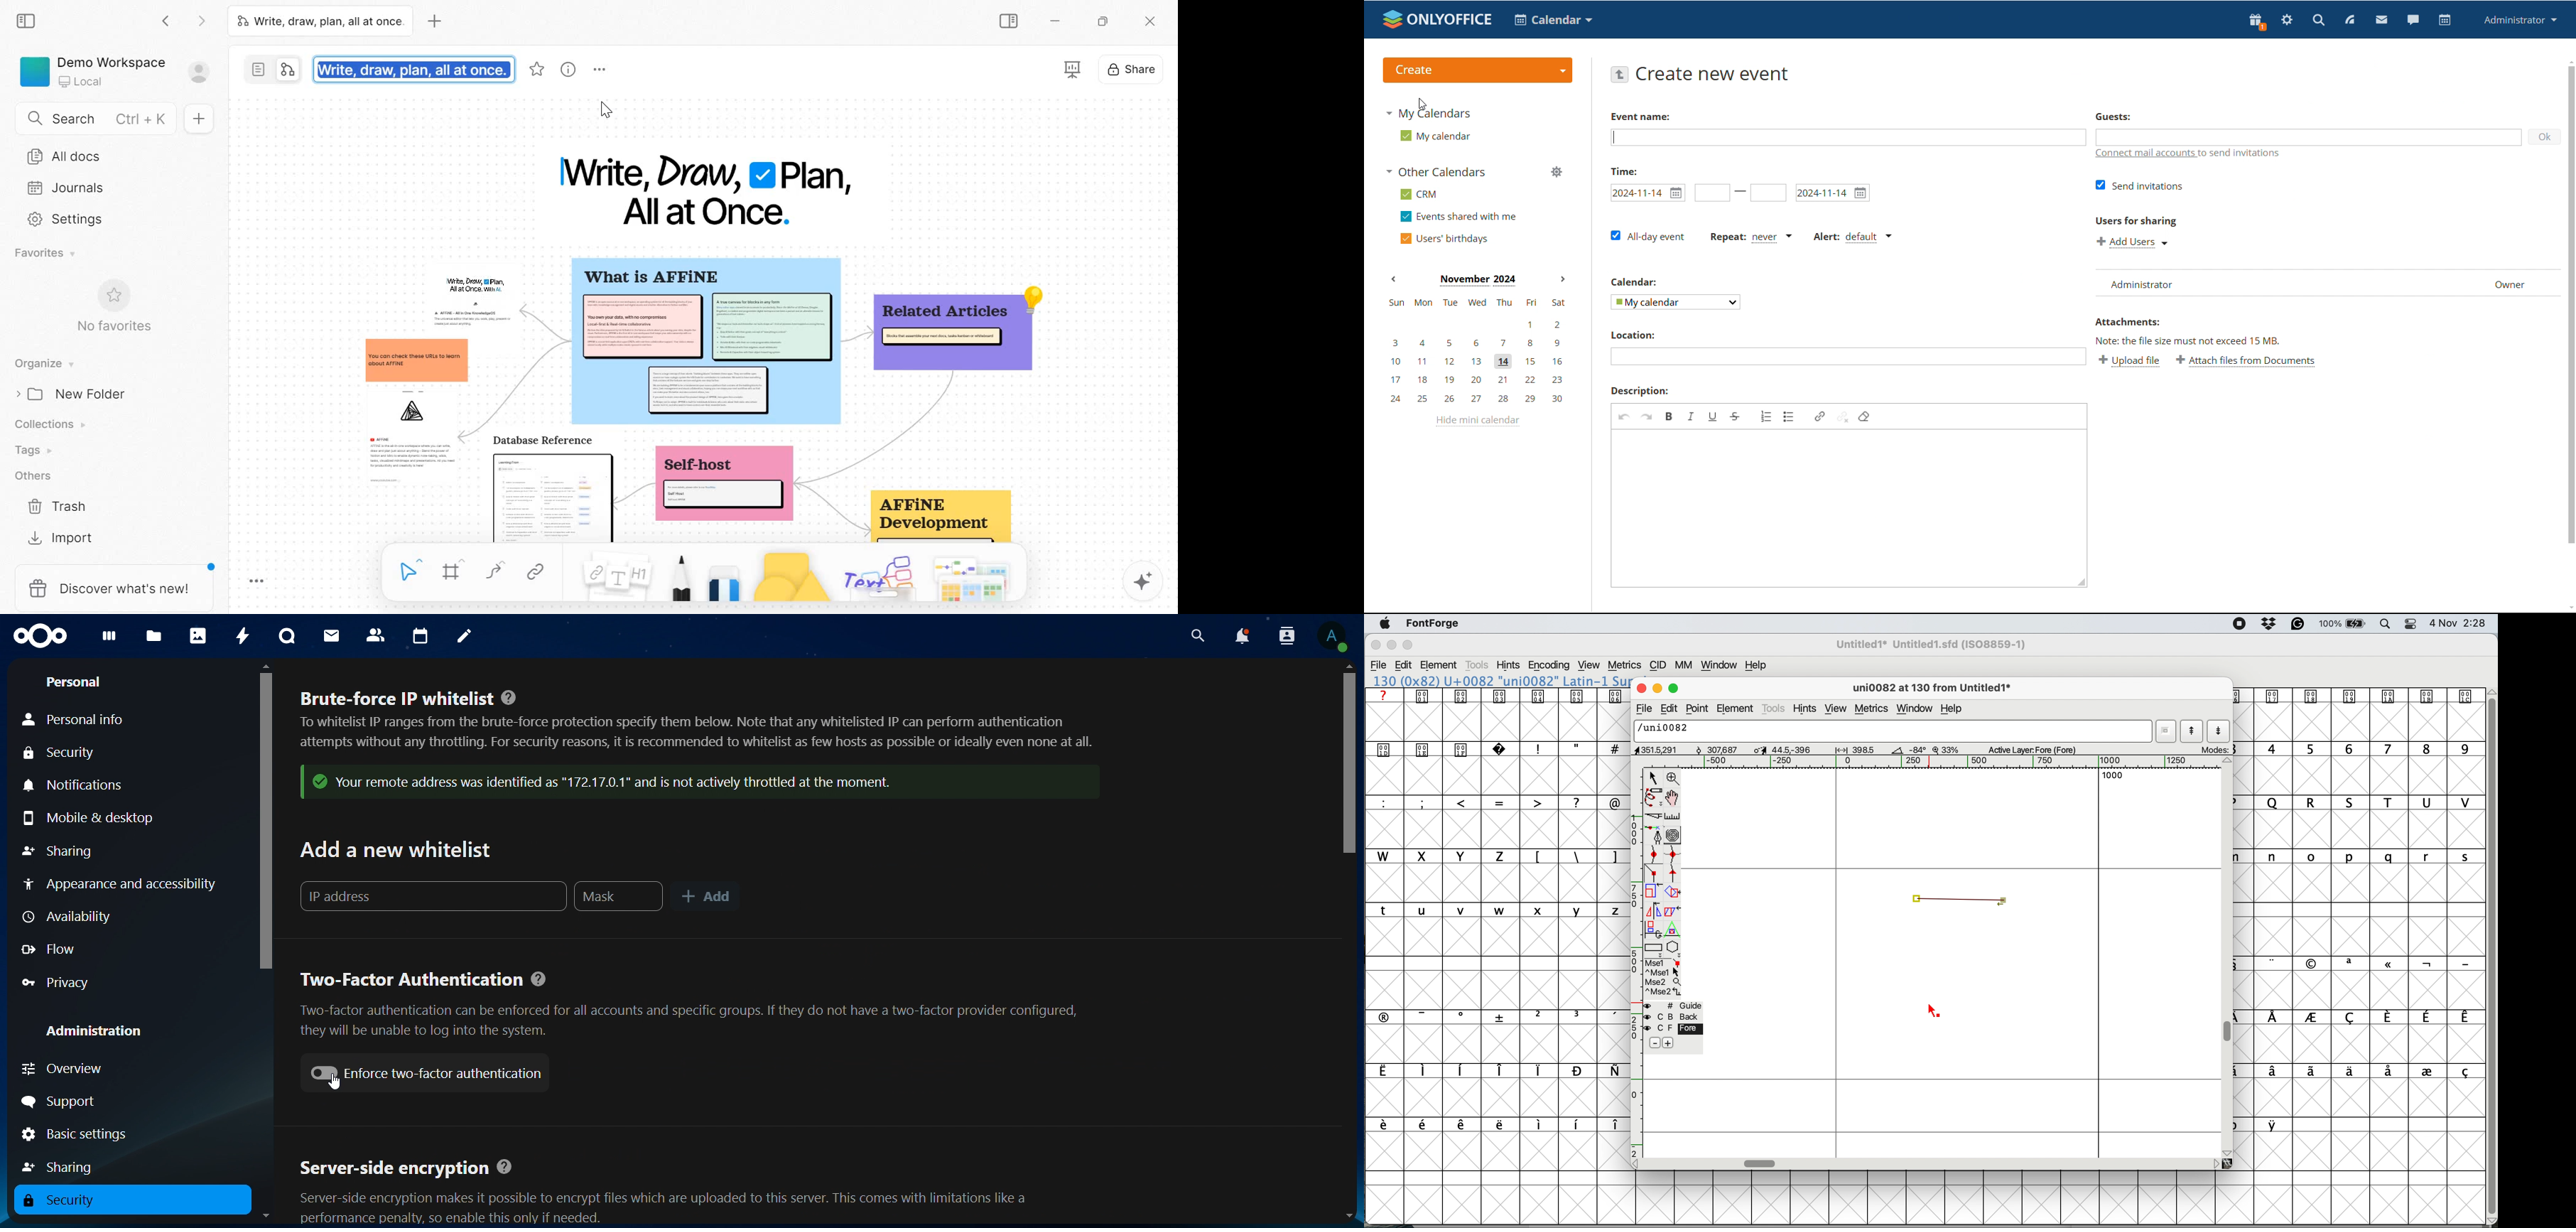 This screenshot has height=1232, width=2576. What do you see at coordinates (1929, 644) in the screenshot?
I see `File name` at bounding box center [1929, 644].